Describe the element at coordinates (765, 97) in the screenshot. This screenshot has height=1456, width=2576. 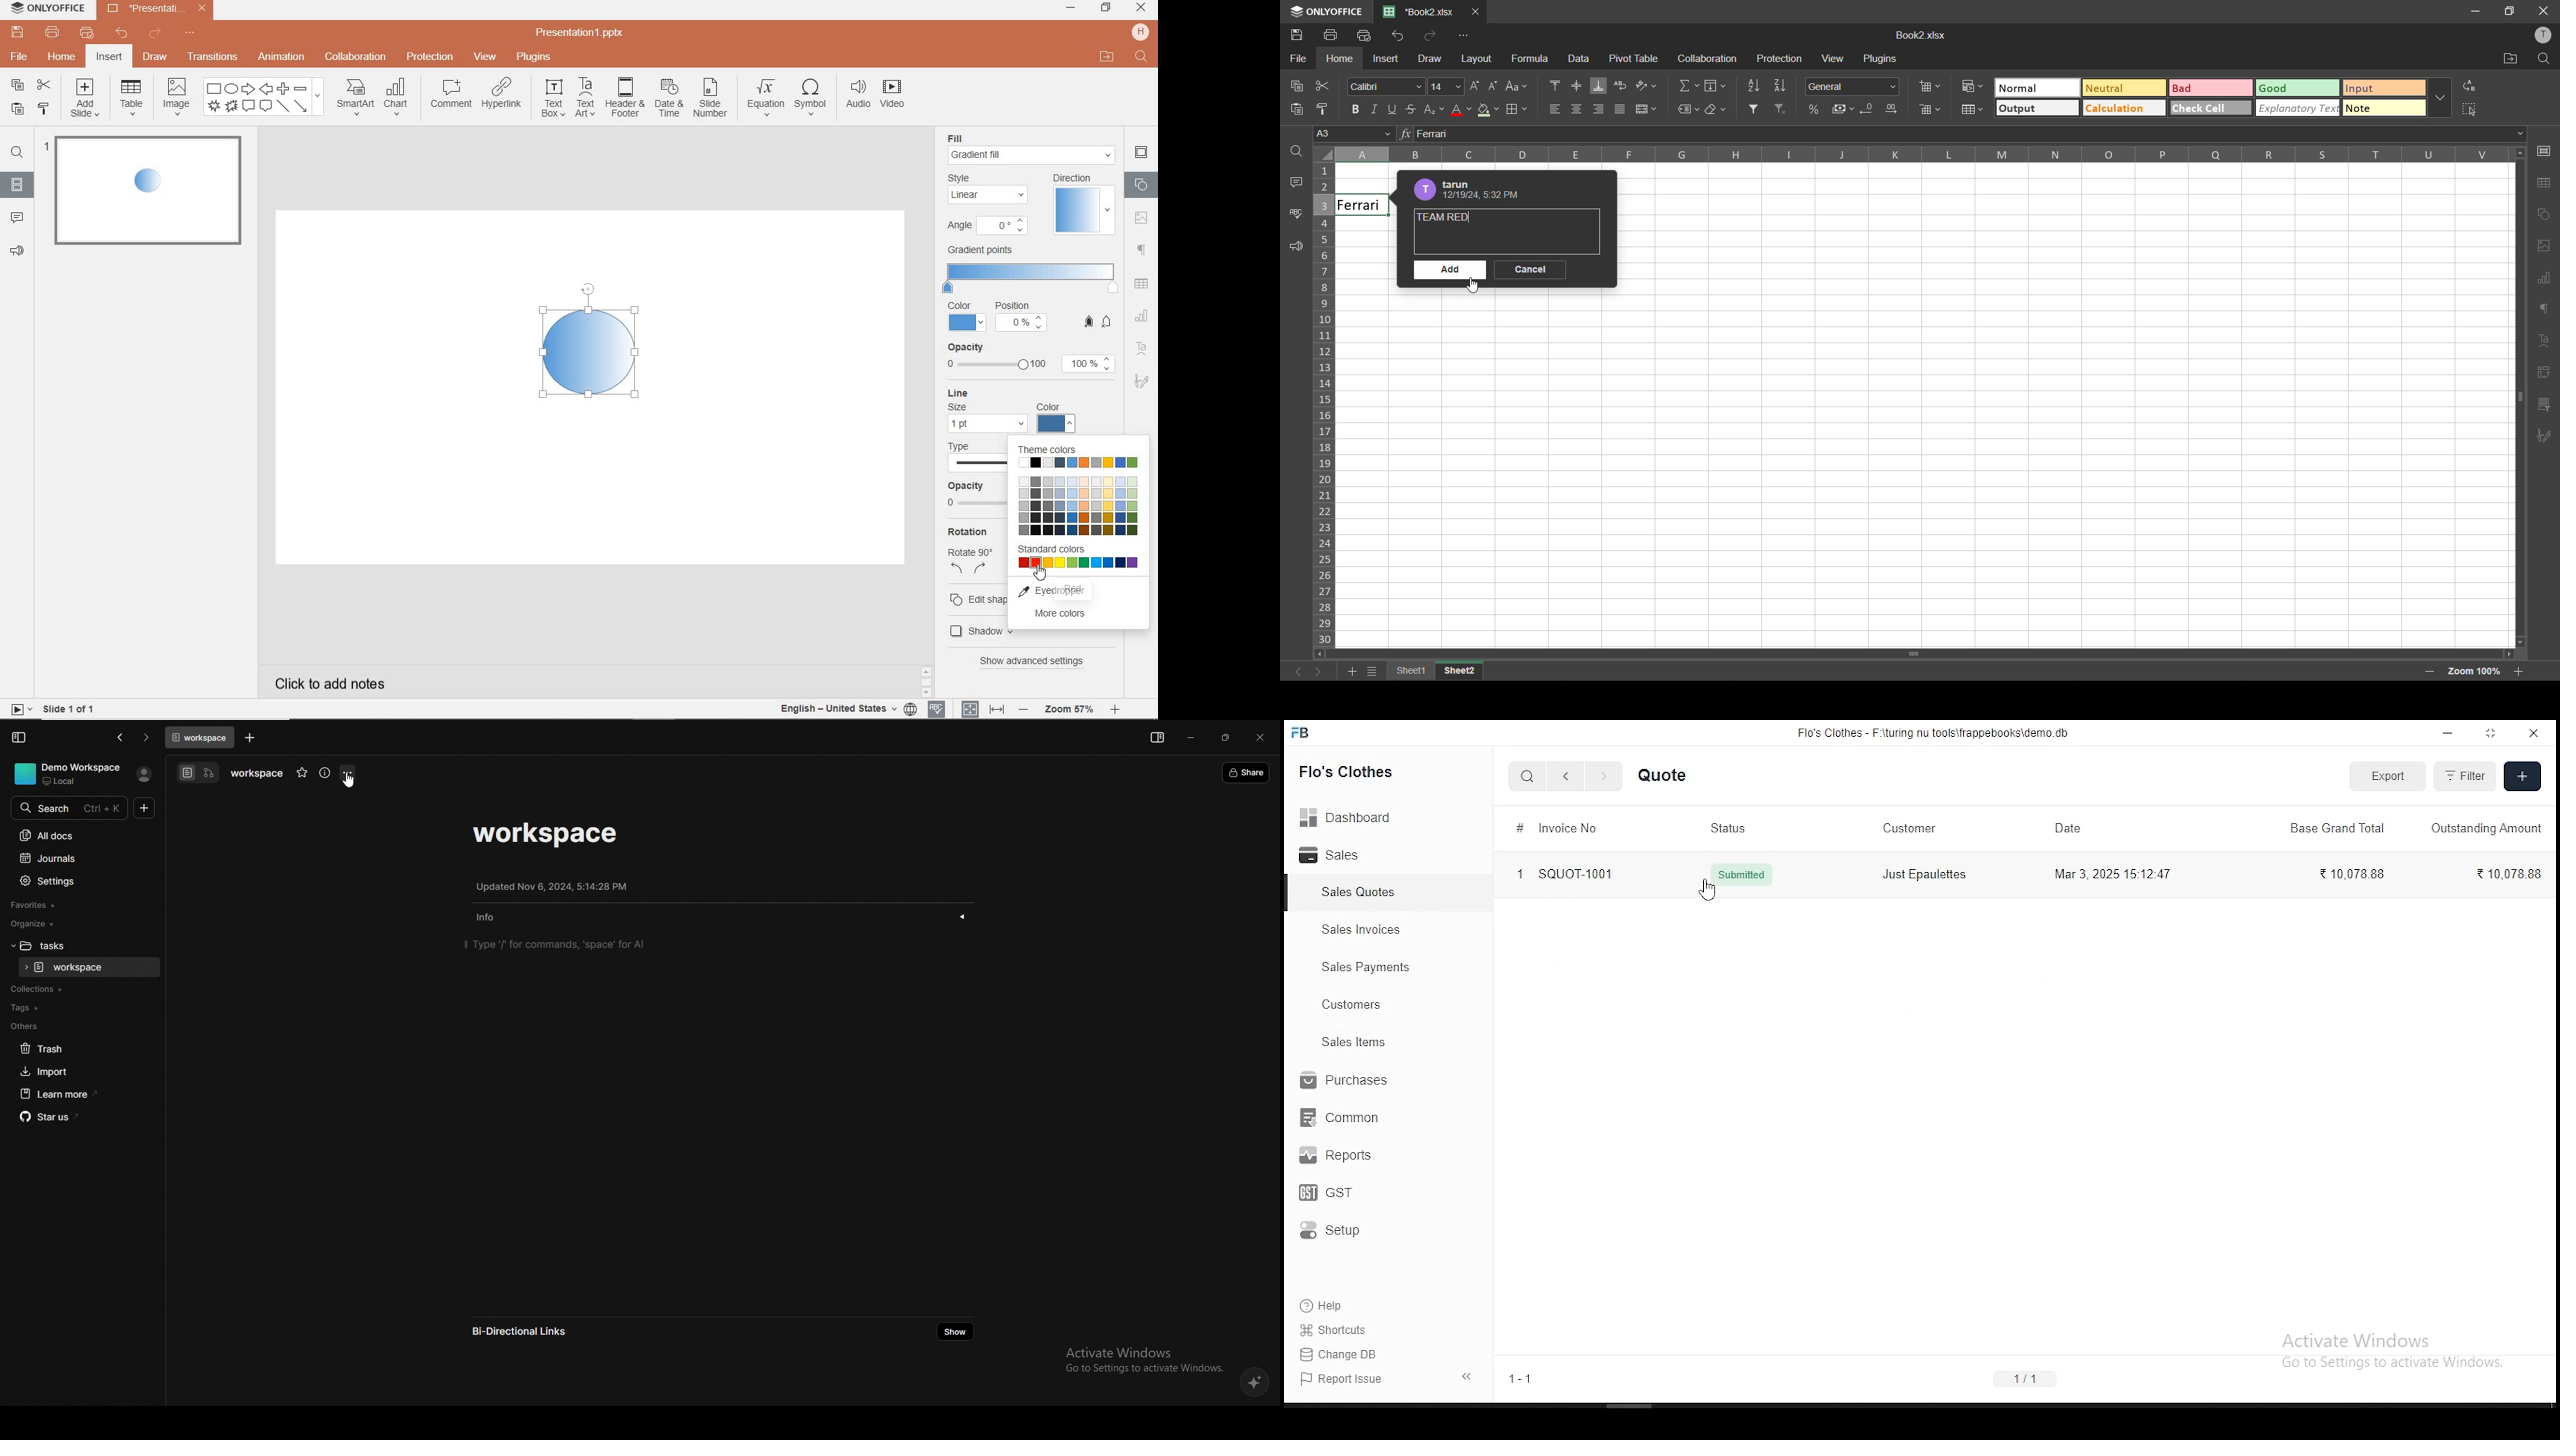
I see `equation` at that location.